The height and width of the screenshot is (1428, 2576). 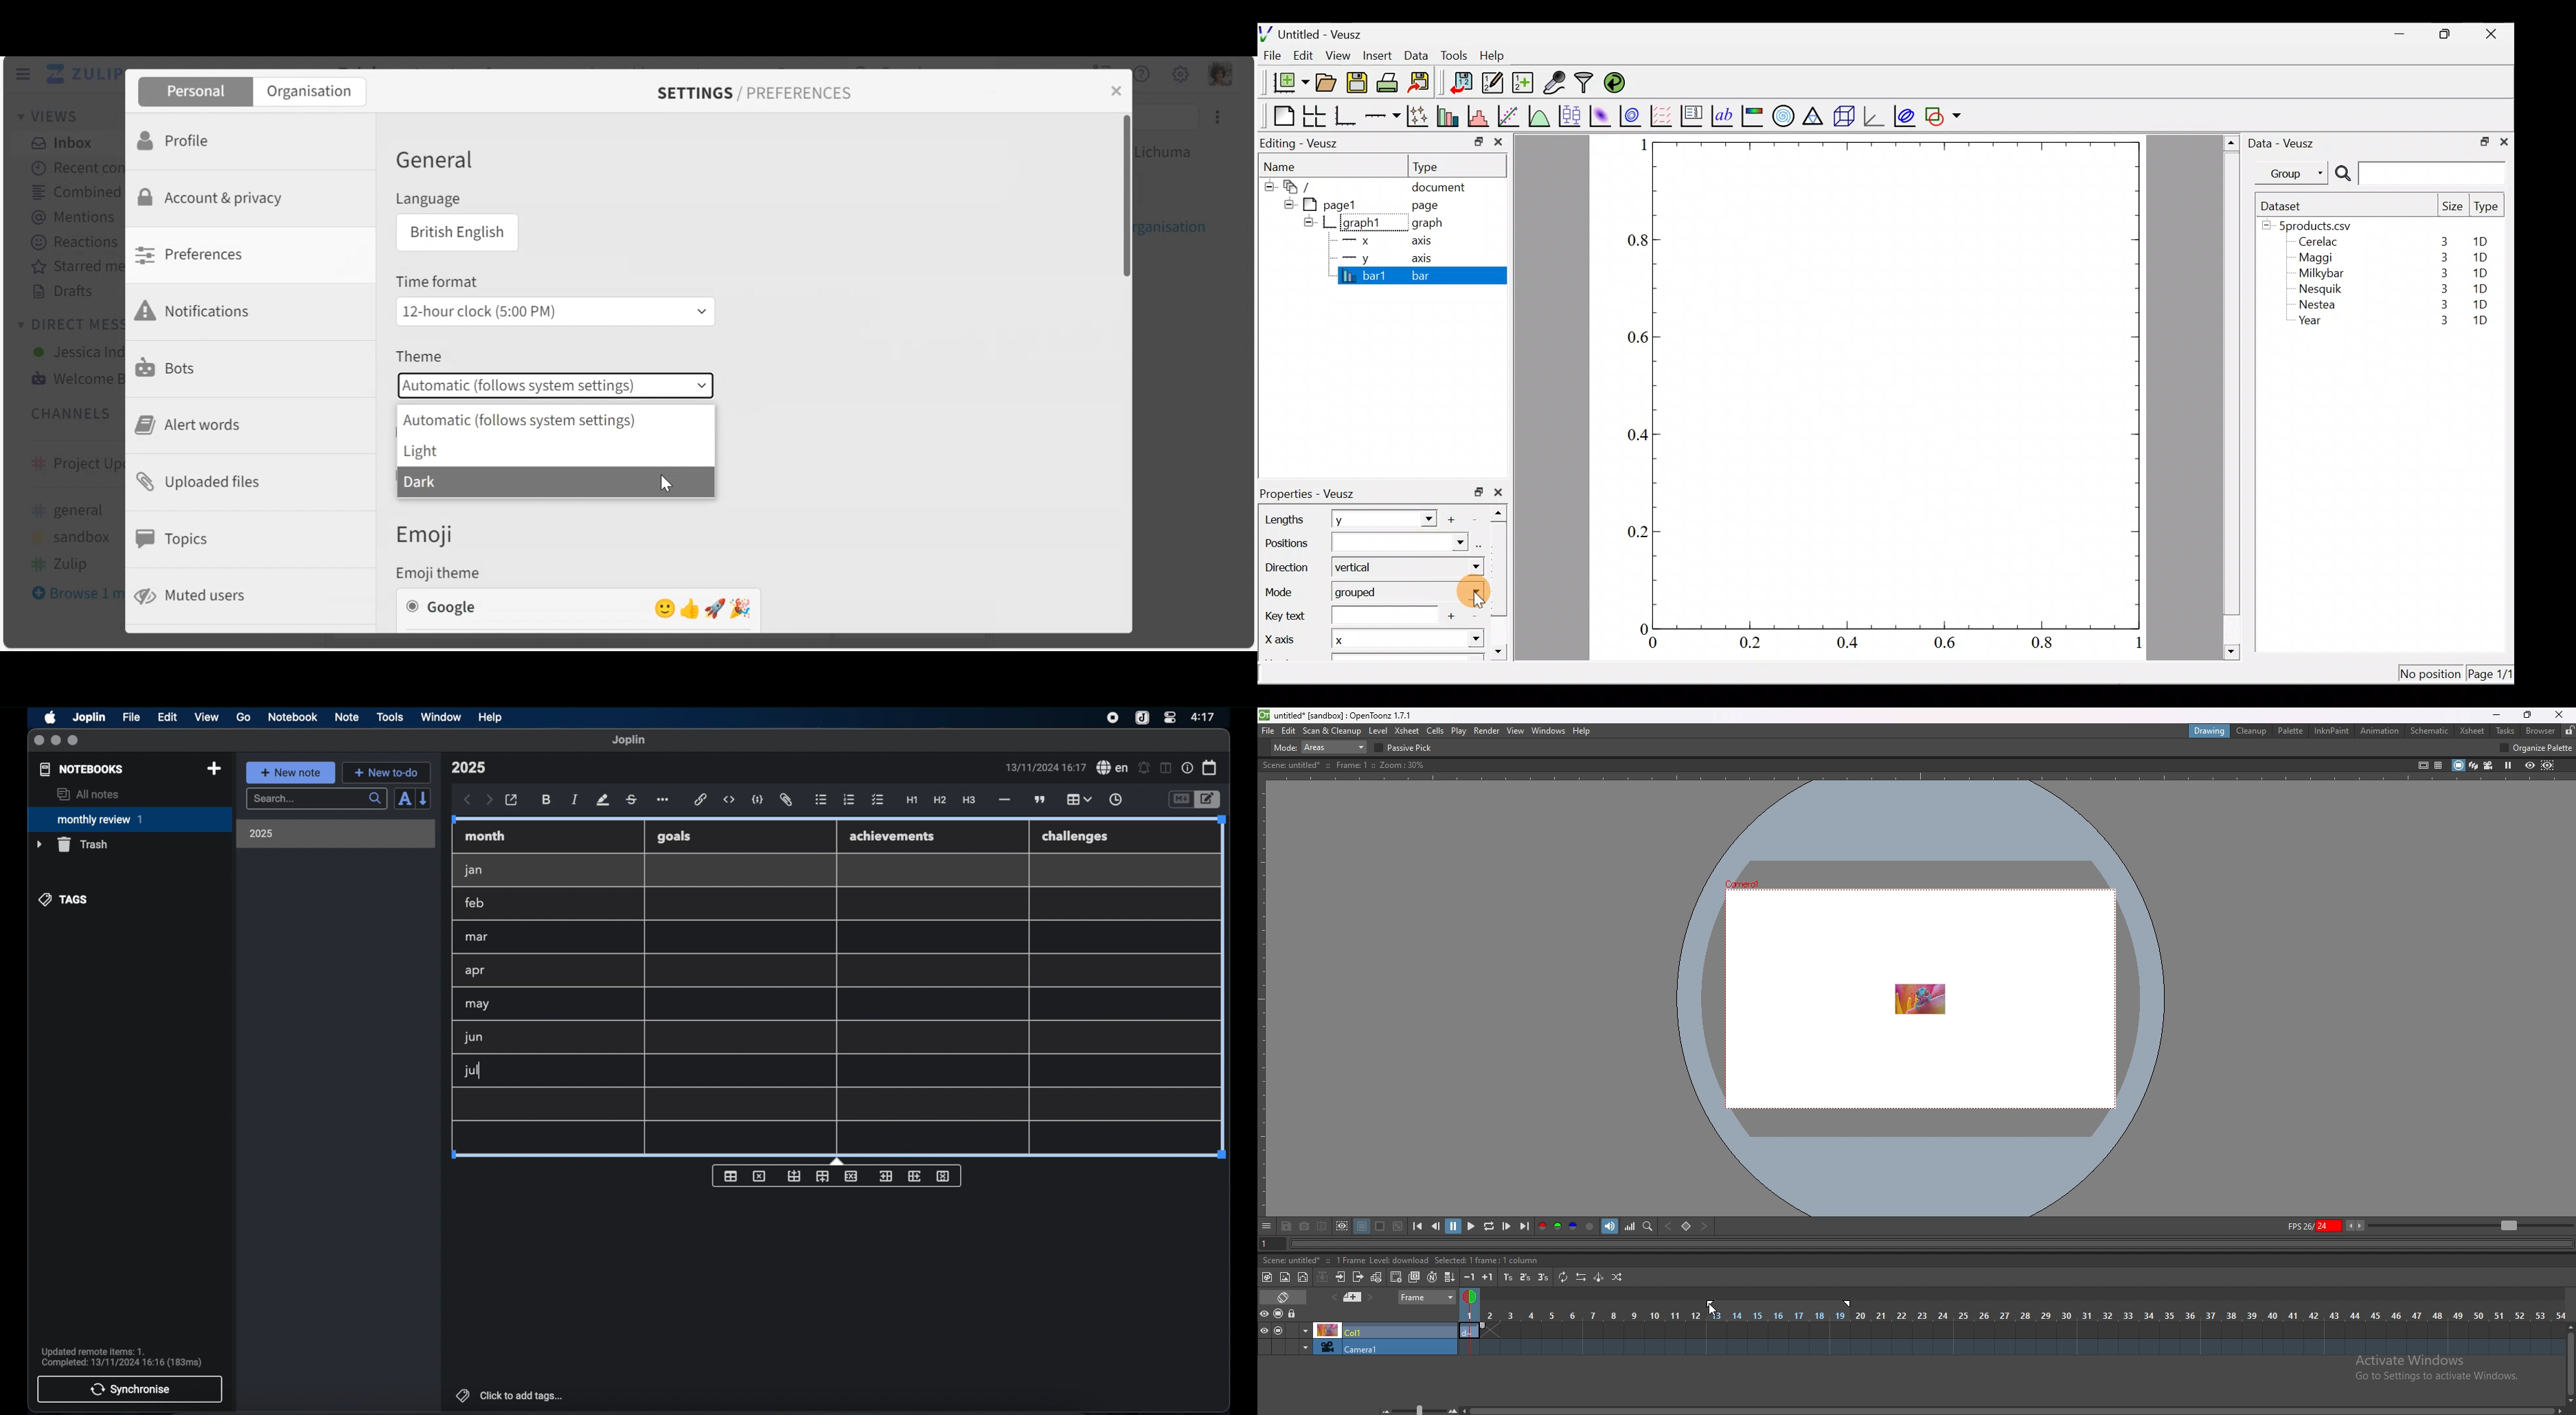 I want to click on minimize, so click(x=56, y=741).